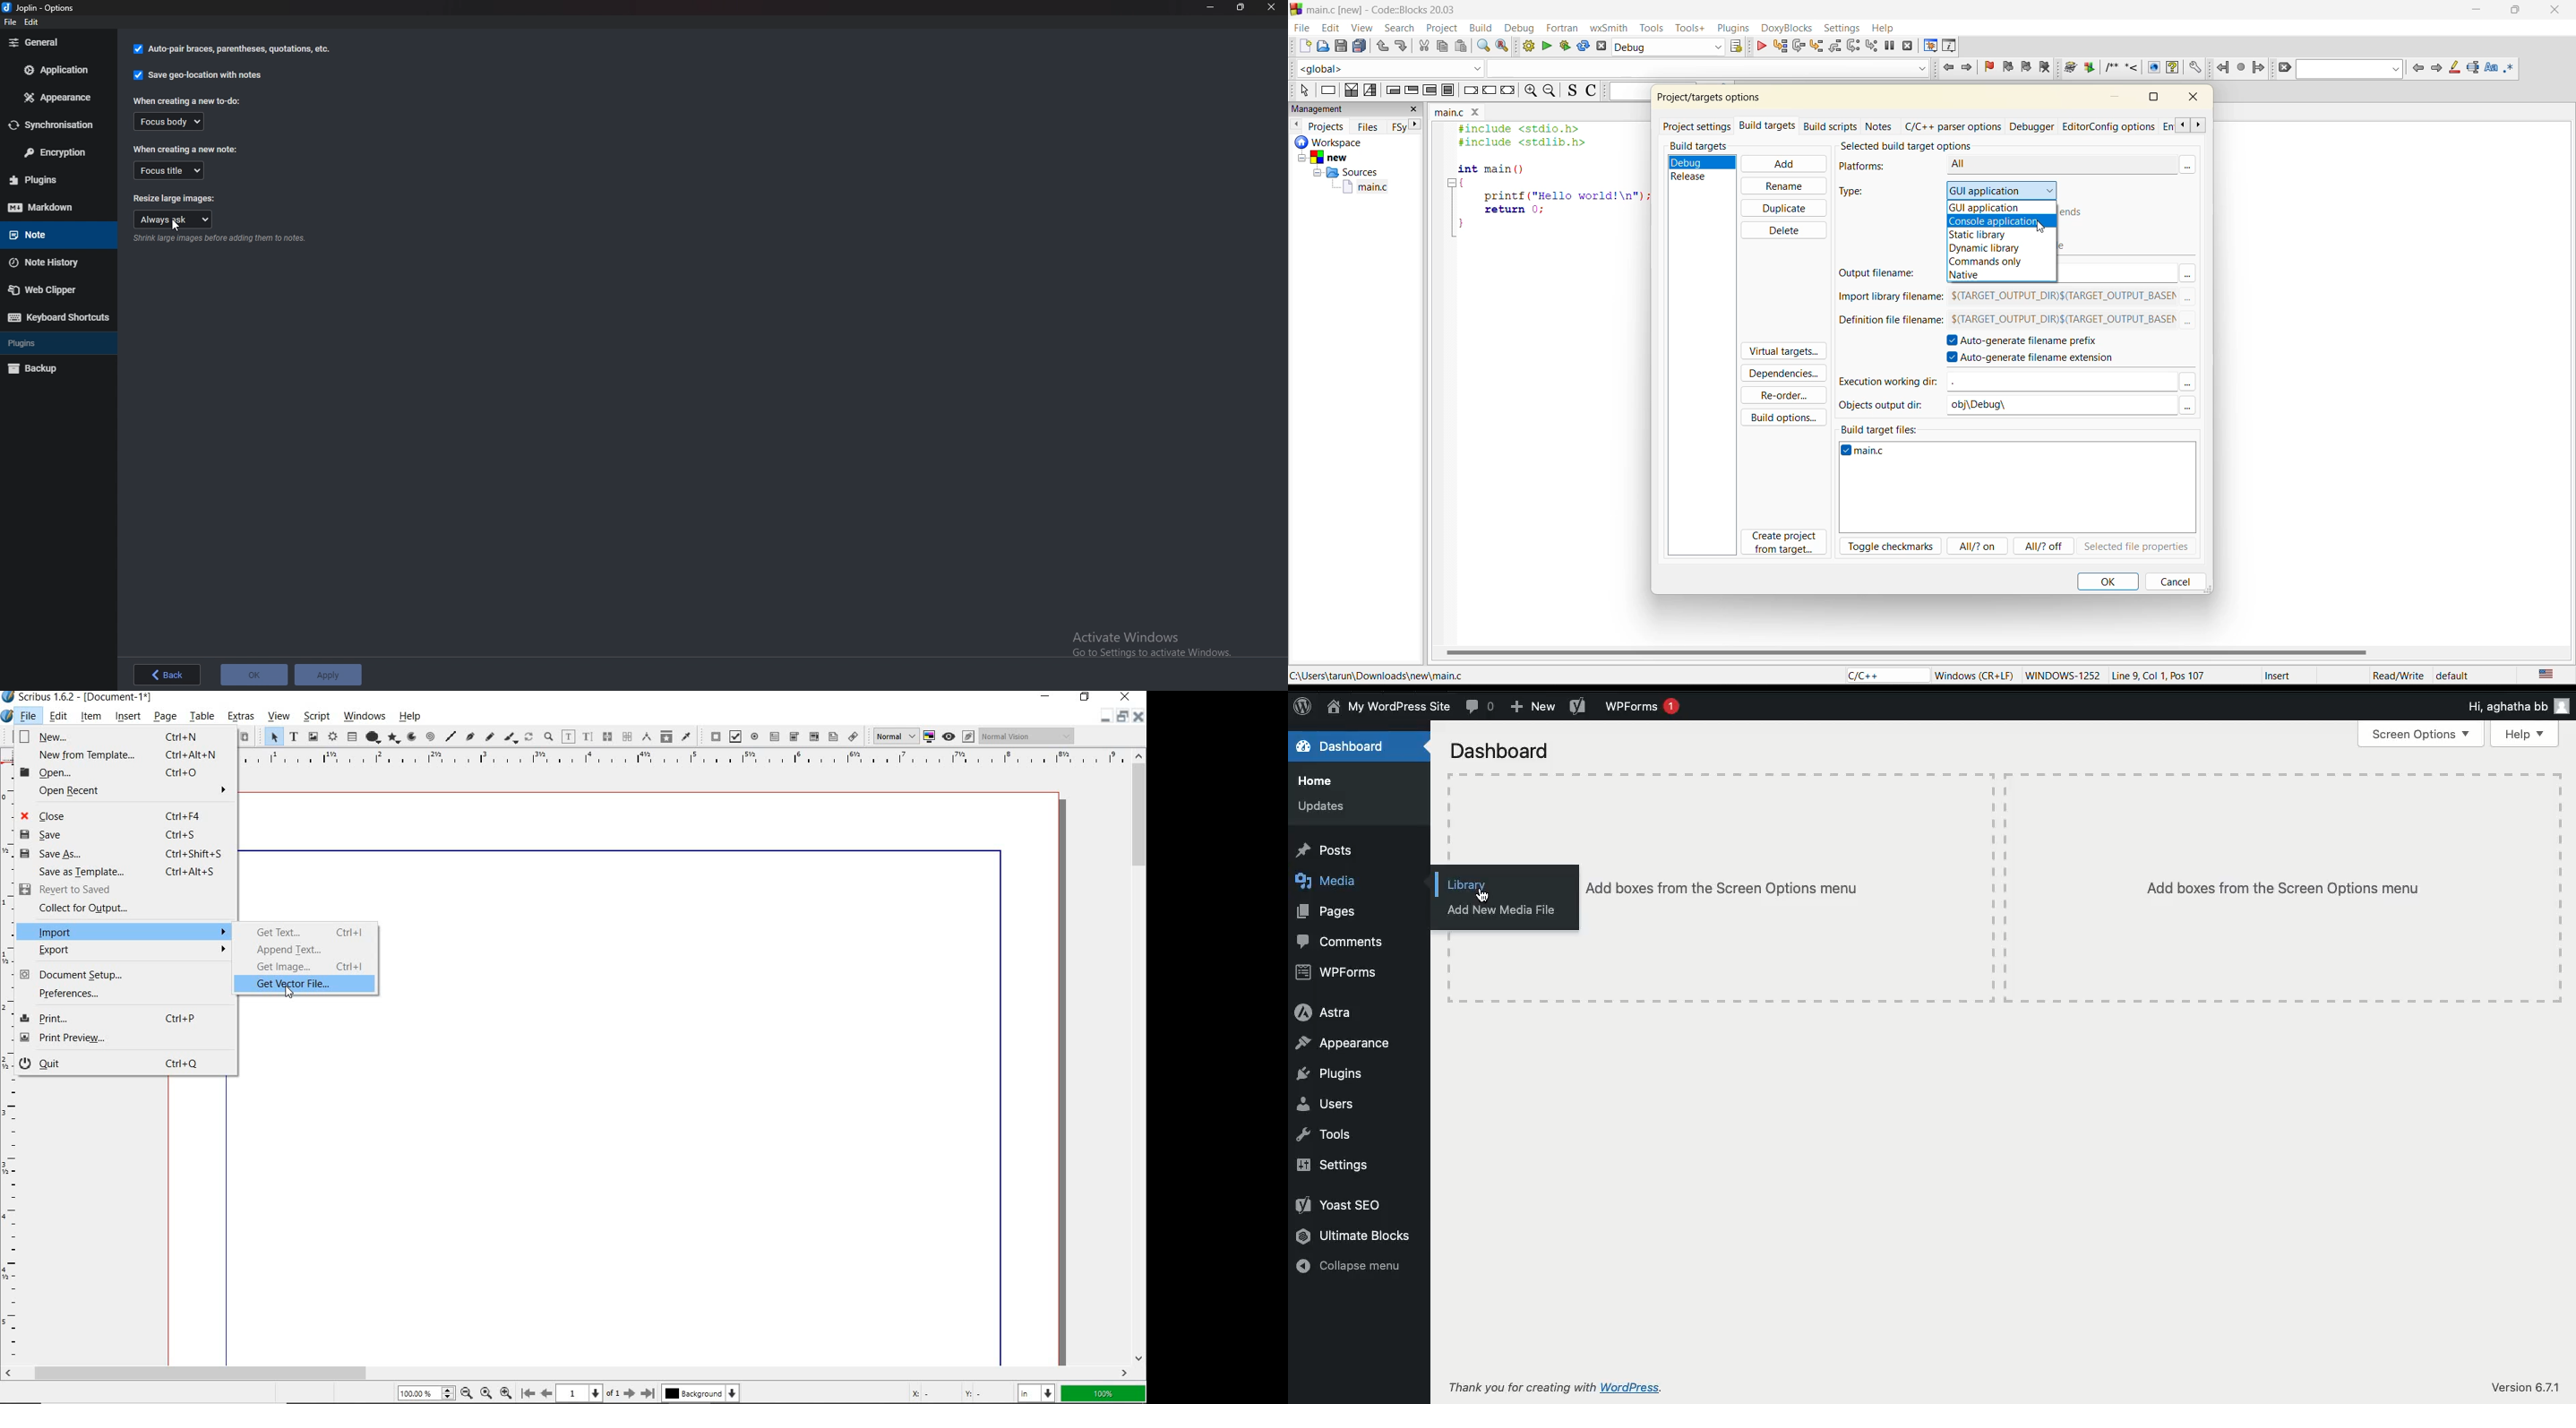 This screenshot has width=2576, height=1428. What do you see at coordinates (2285, 887) in the screenshot?
I see `Add boxes from the screen options menu` at bounding box center [2285, 887].